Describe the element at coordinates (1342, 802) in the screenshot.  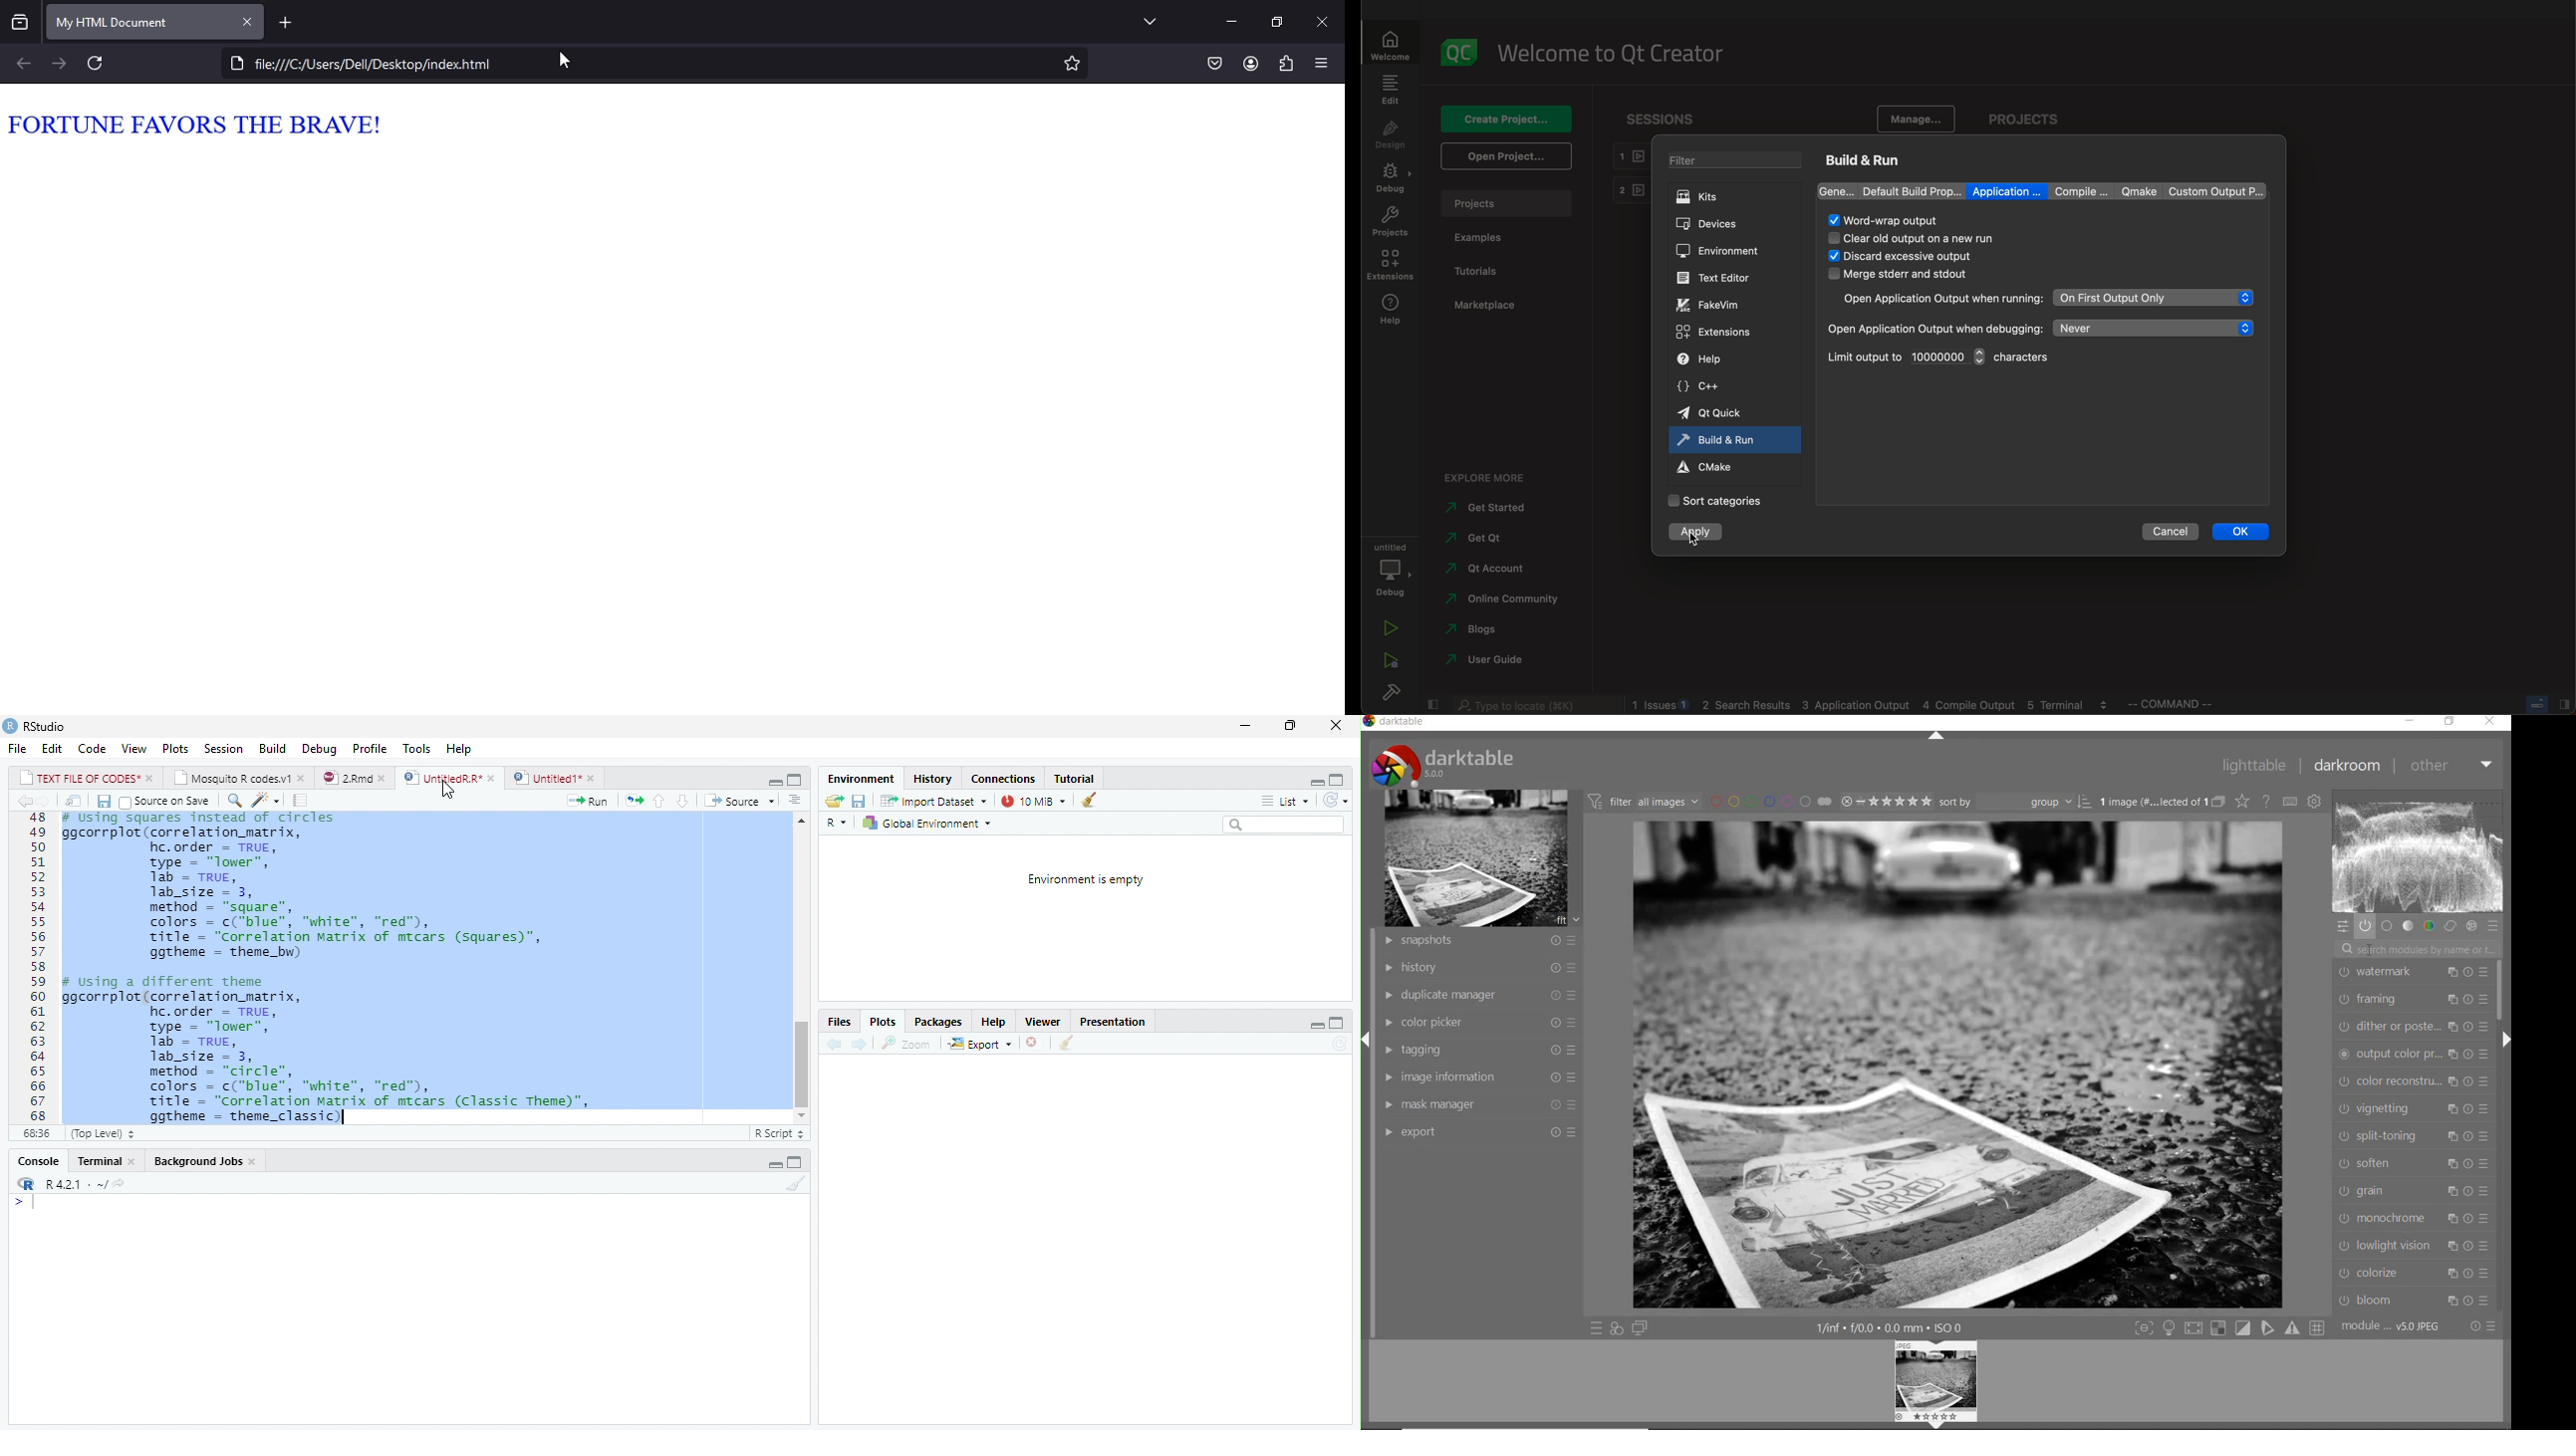
I see `refresh` at that location.